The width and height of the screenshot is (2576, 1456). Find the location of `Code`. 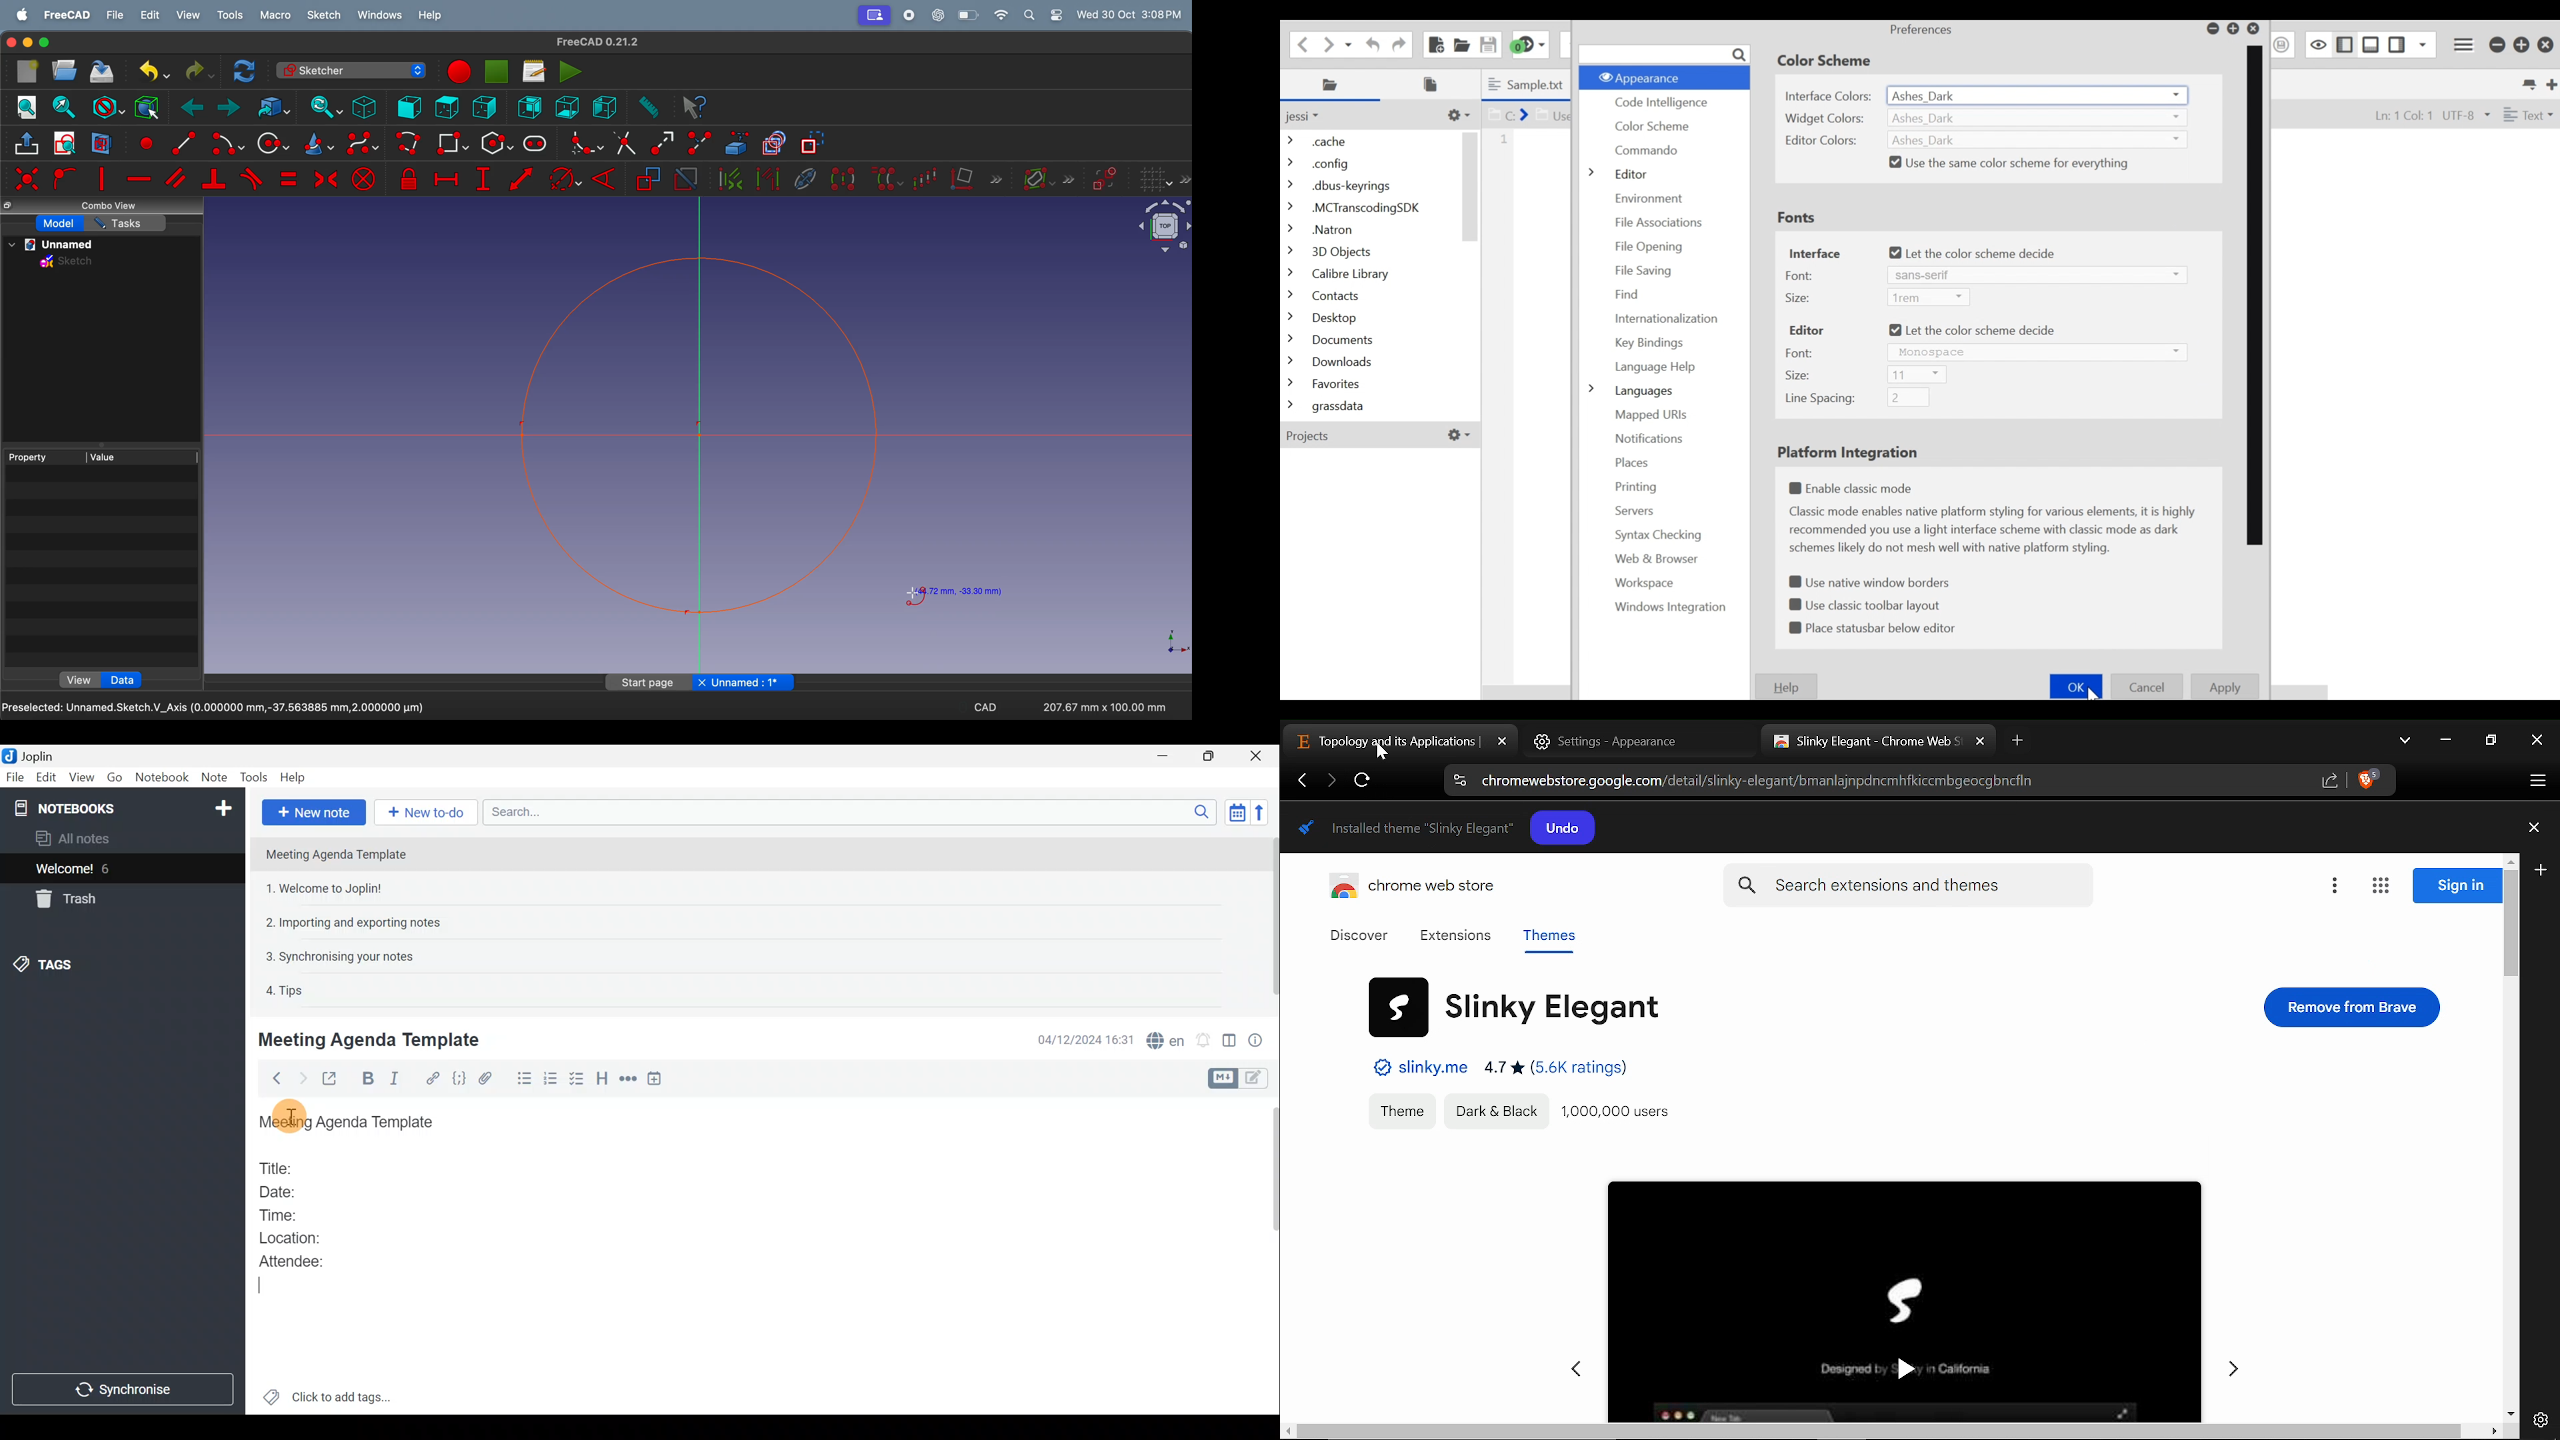

Code is located at coordinates (461, 1079).